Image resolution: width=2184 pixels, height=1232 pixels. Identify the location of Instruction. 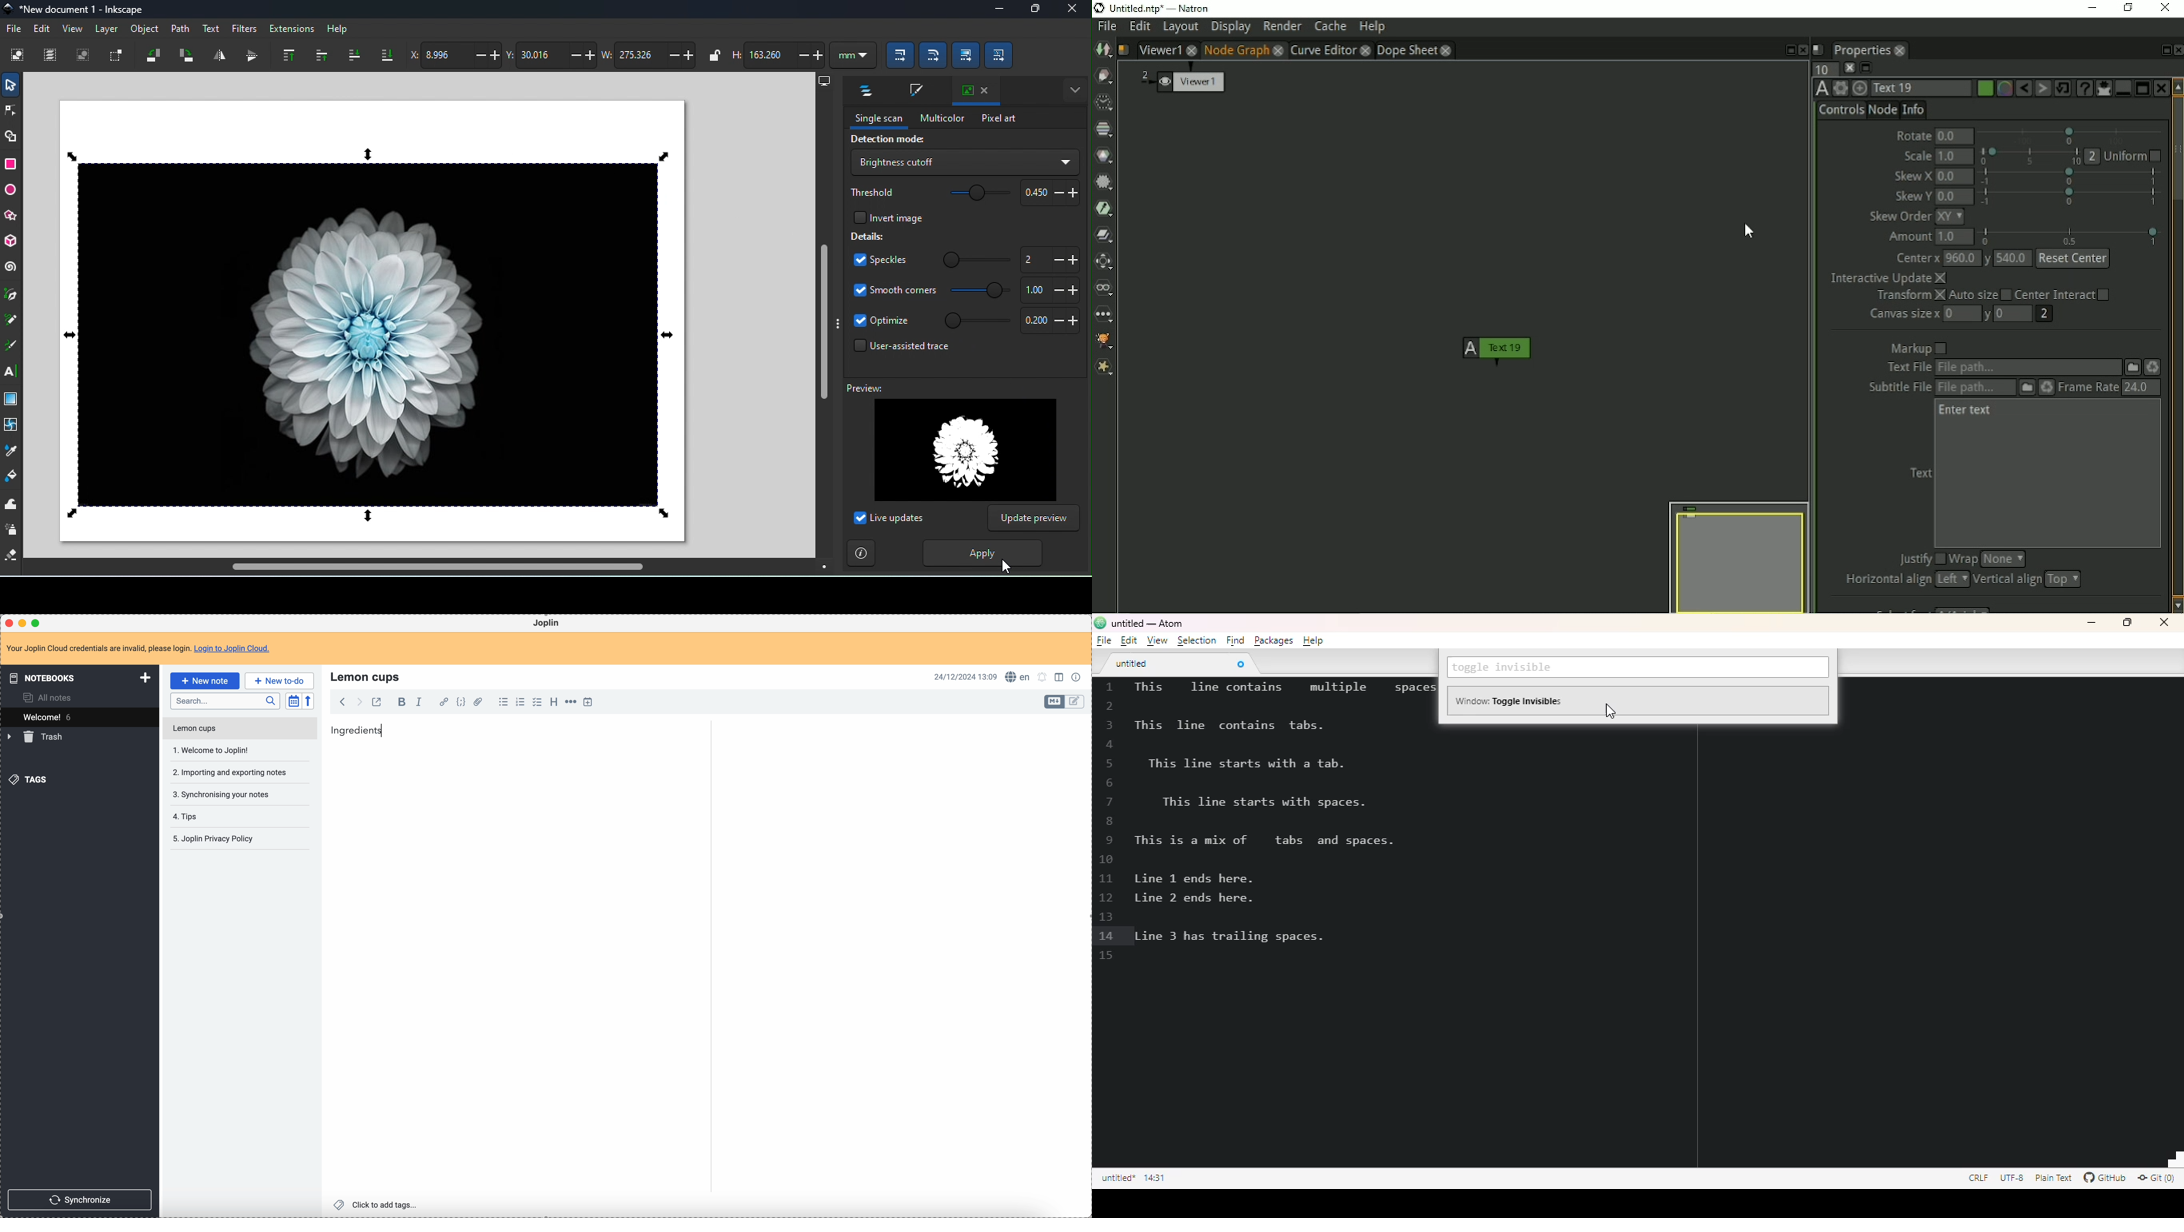
(862, 553).